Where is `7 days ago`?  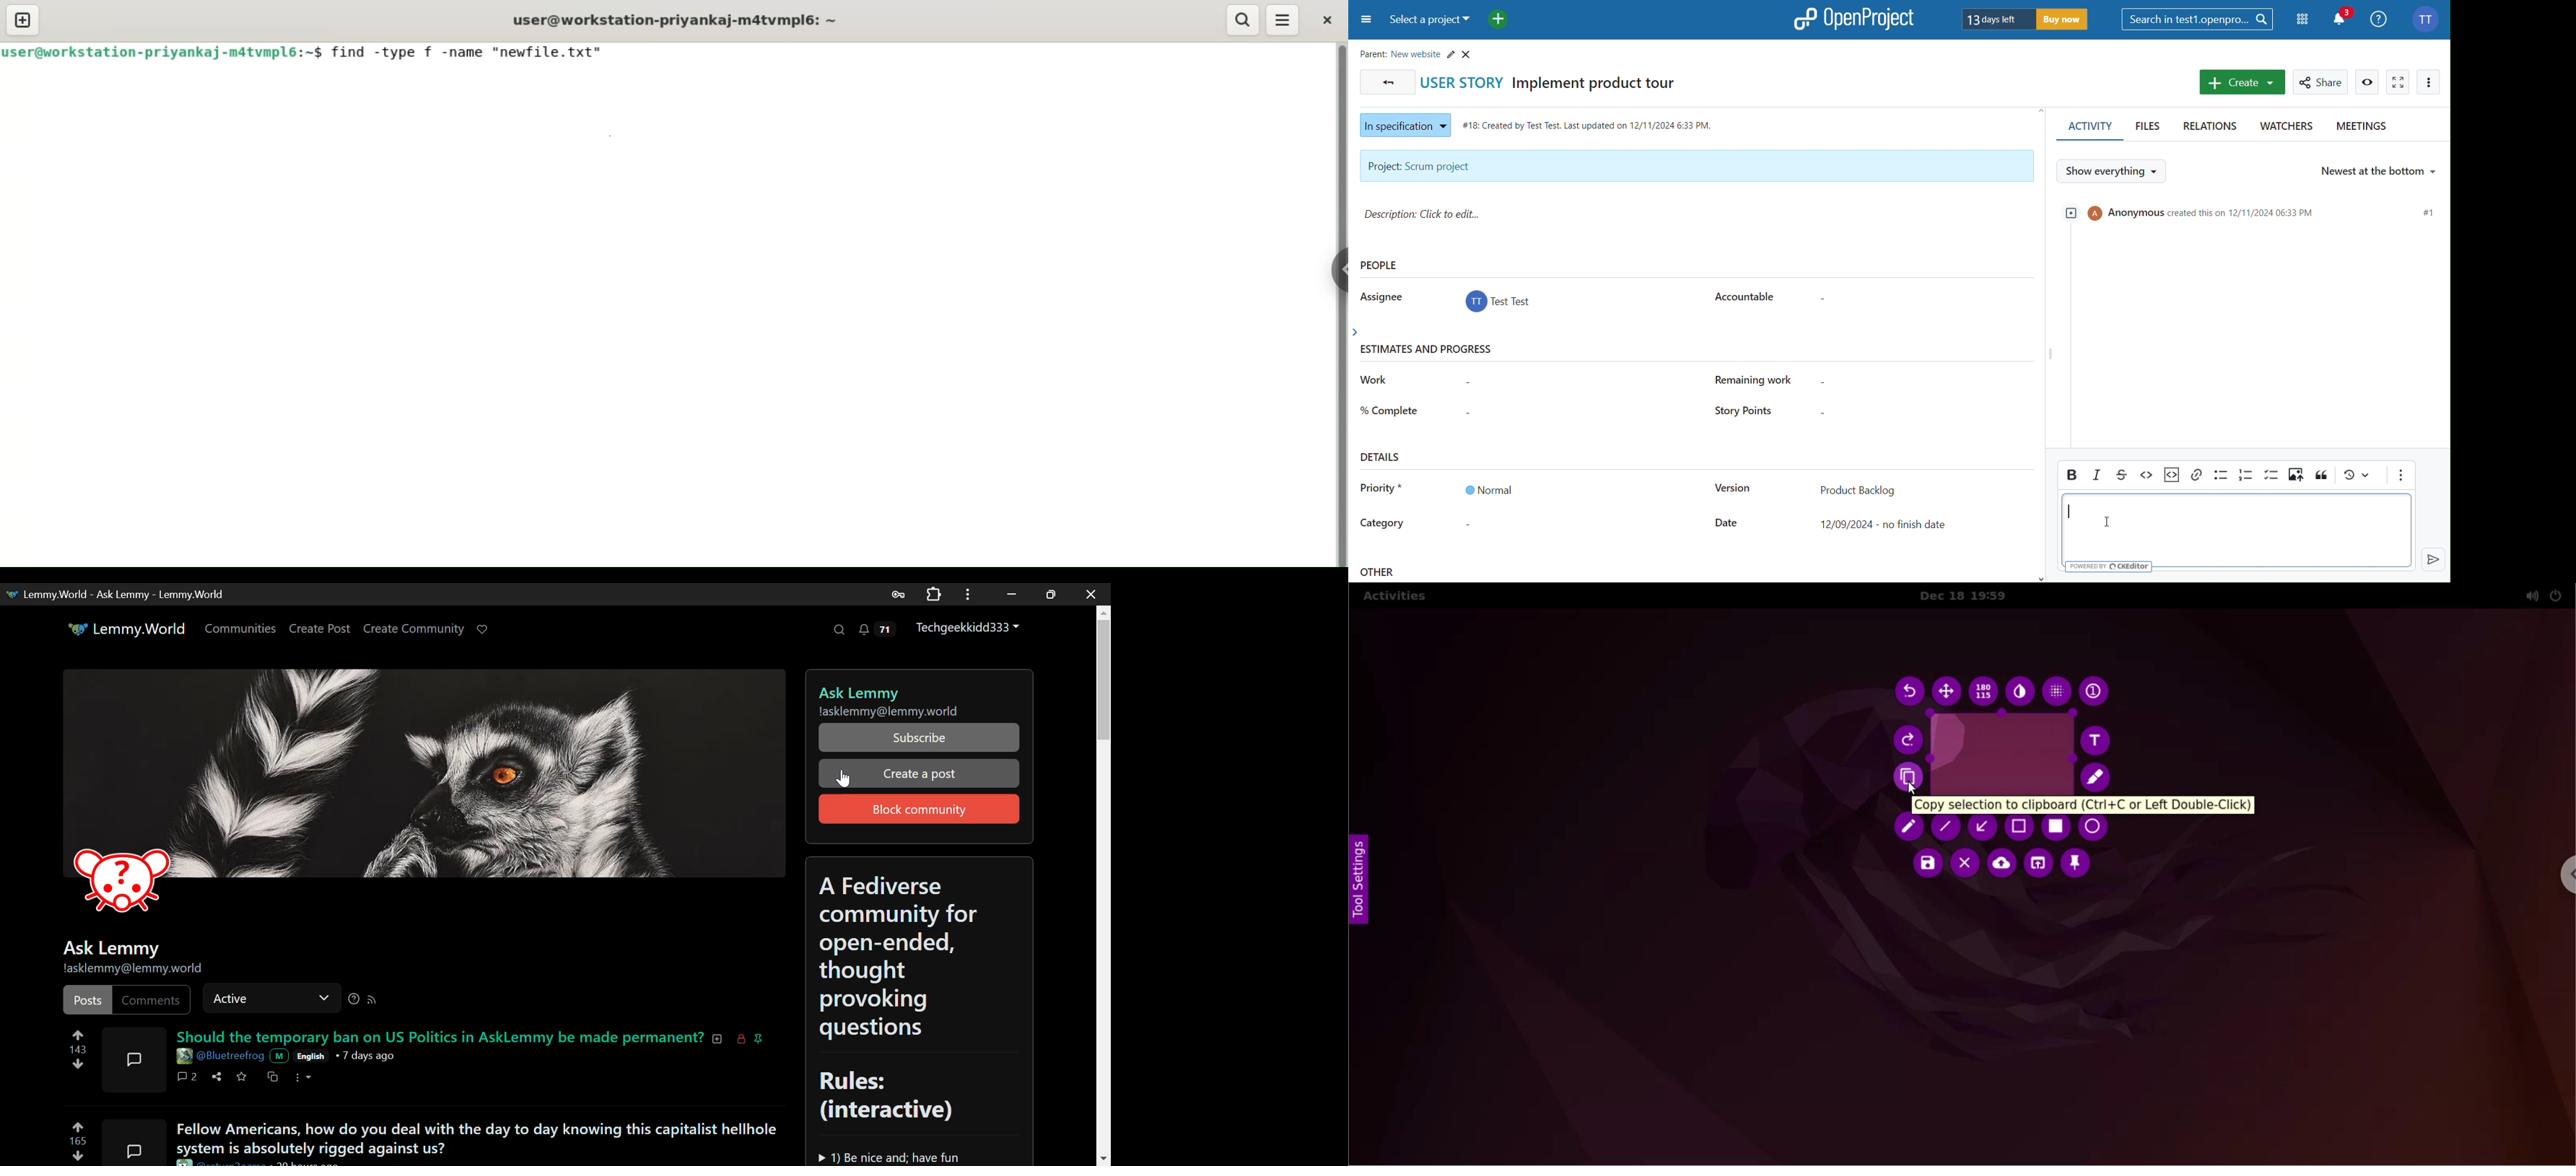 7 days ago is located at coordinates (367, 1055).